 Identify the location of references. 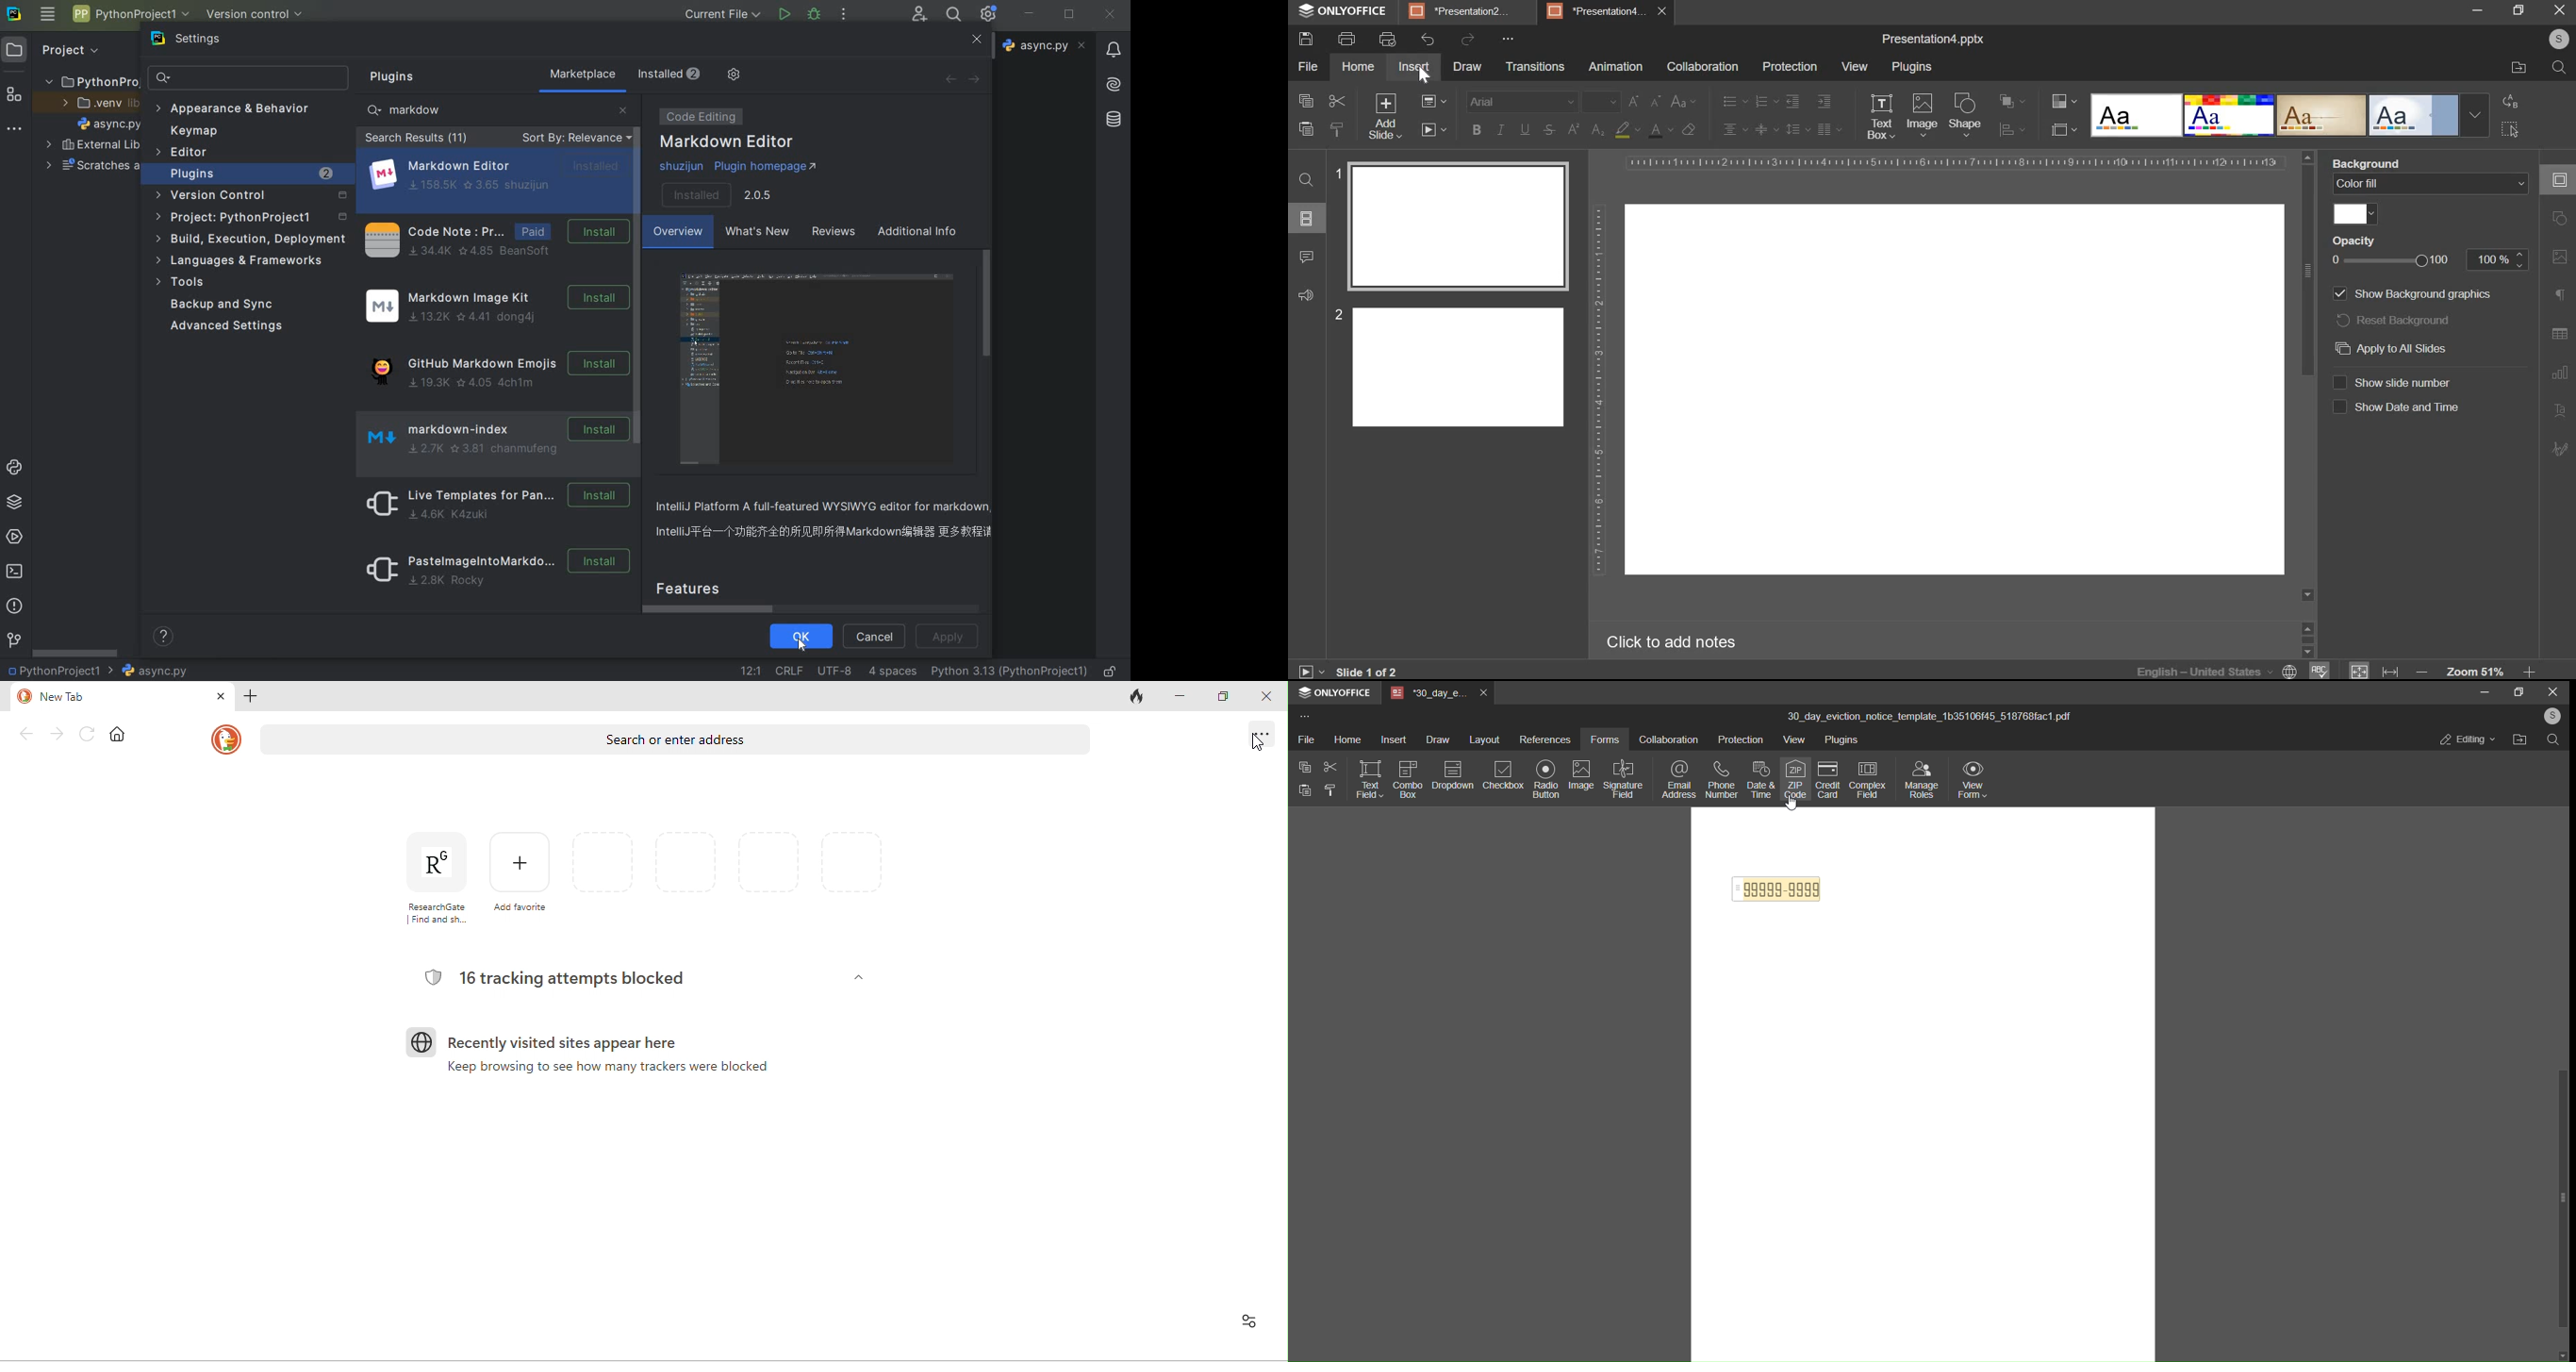
(1542, 738).